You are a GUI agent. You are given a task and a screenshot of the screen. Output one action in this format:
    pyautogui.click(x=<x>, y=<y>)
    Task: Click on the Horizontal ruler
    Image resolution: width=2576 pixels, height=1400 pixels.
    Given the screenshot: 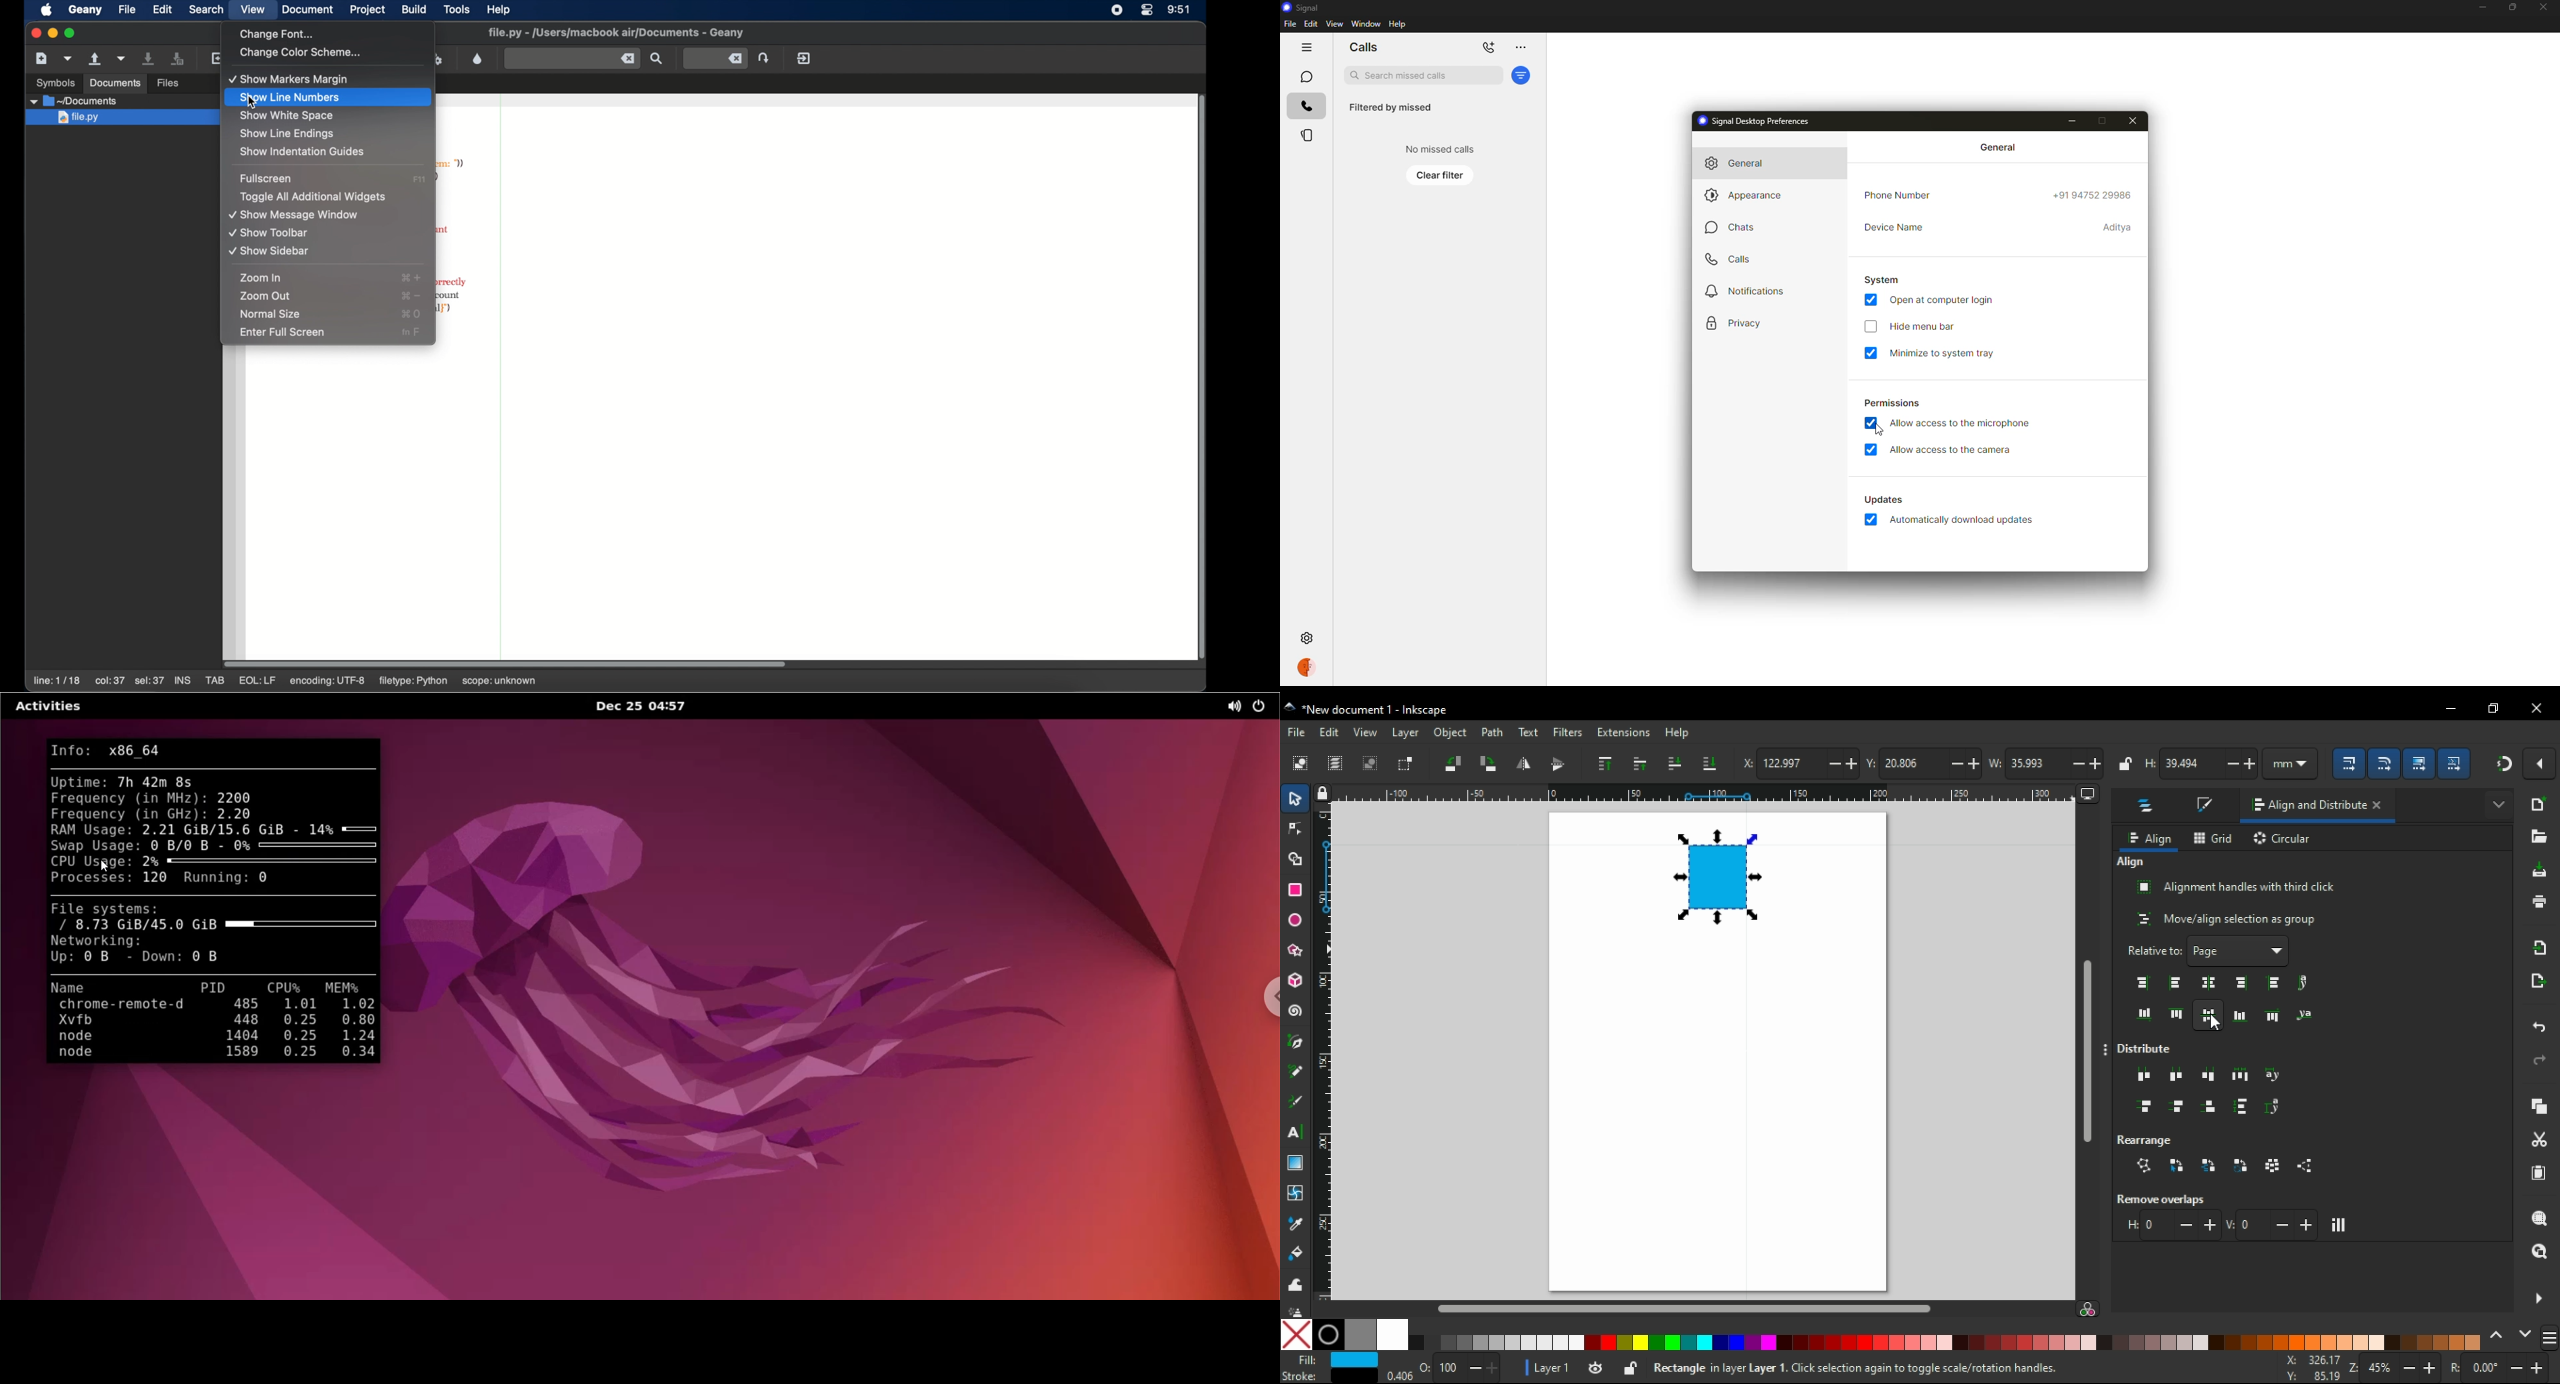 What is the action you would take?
    pyautogui.click(x=1696, y=794)
    